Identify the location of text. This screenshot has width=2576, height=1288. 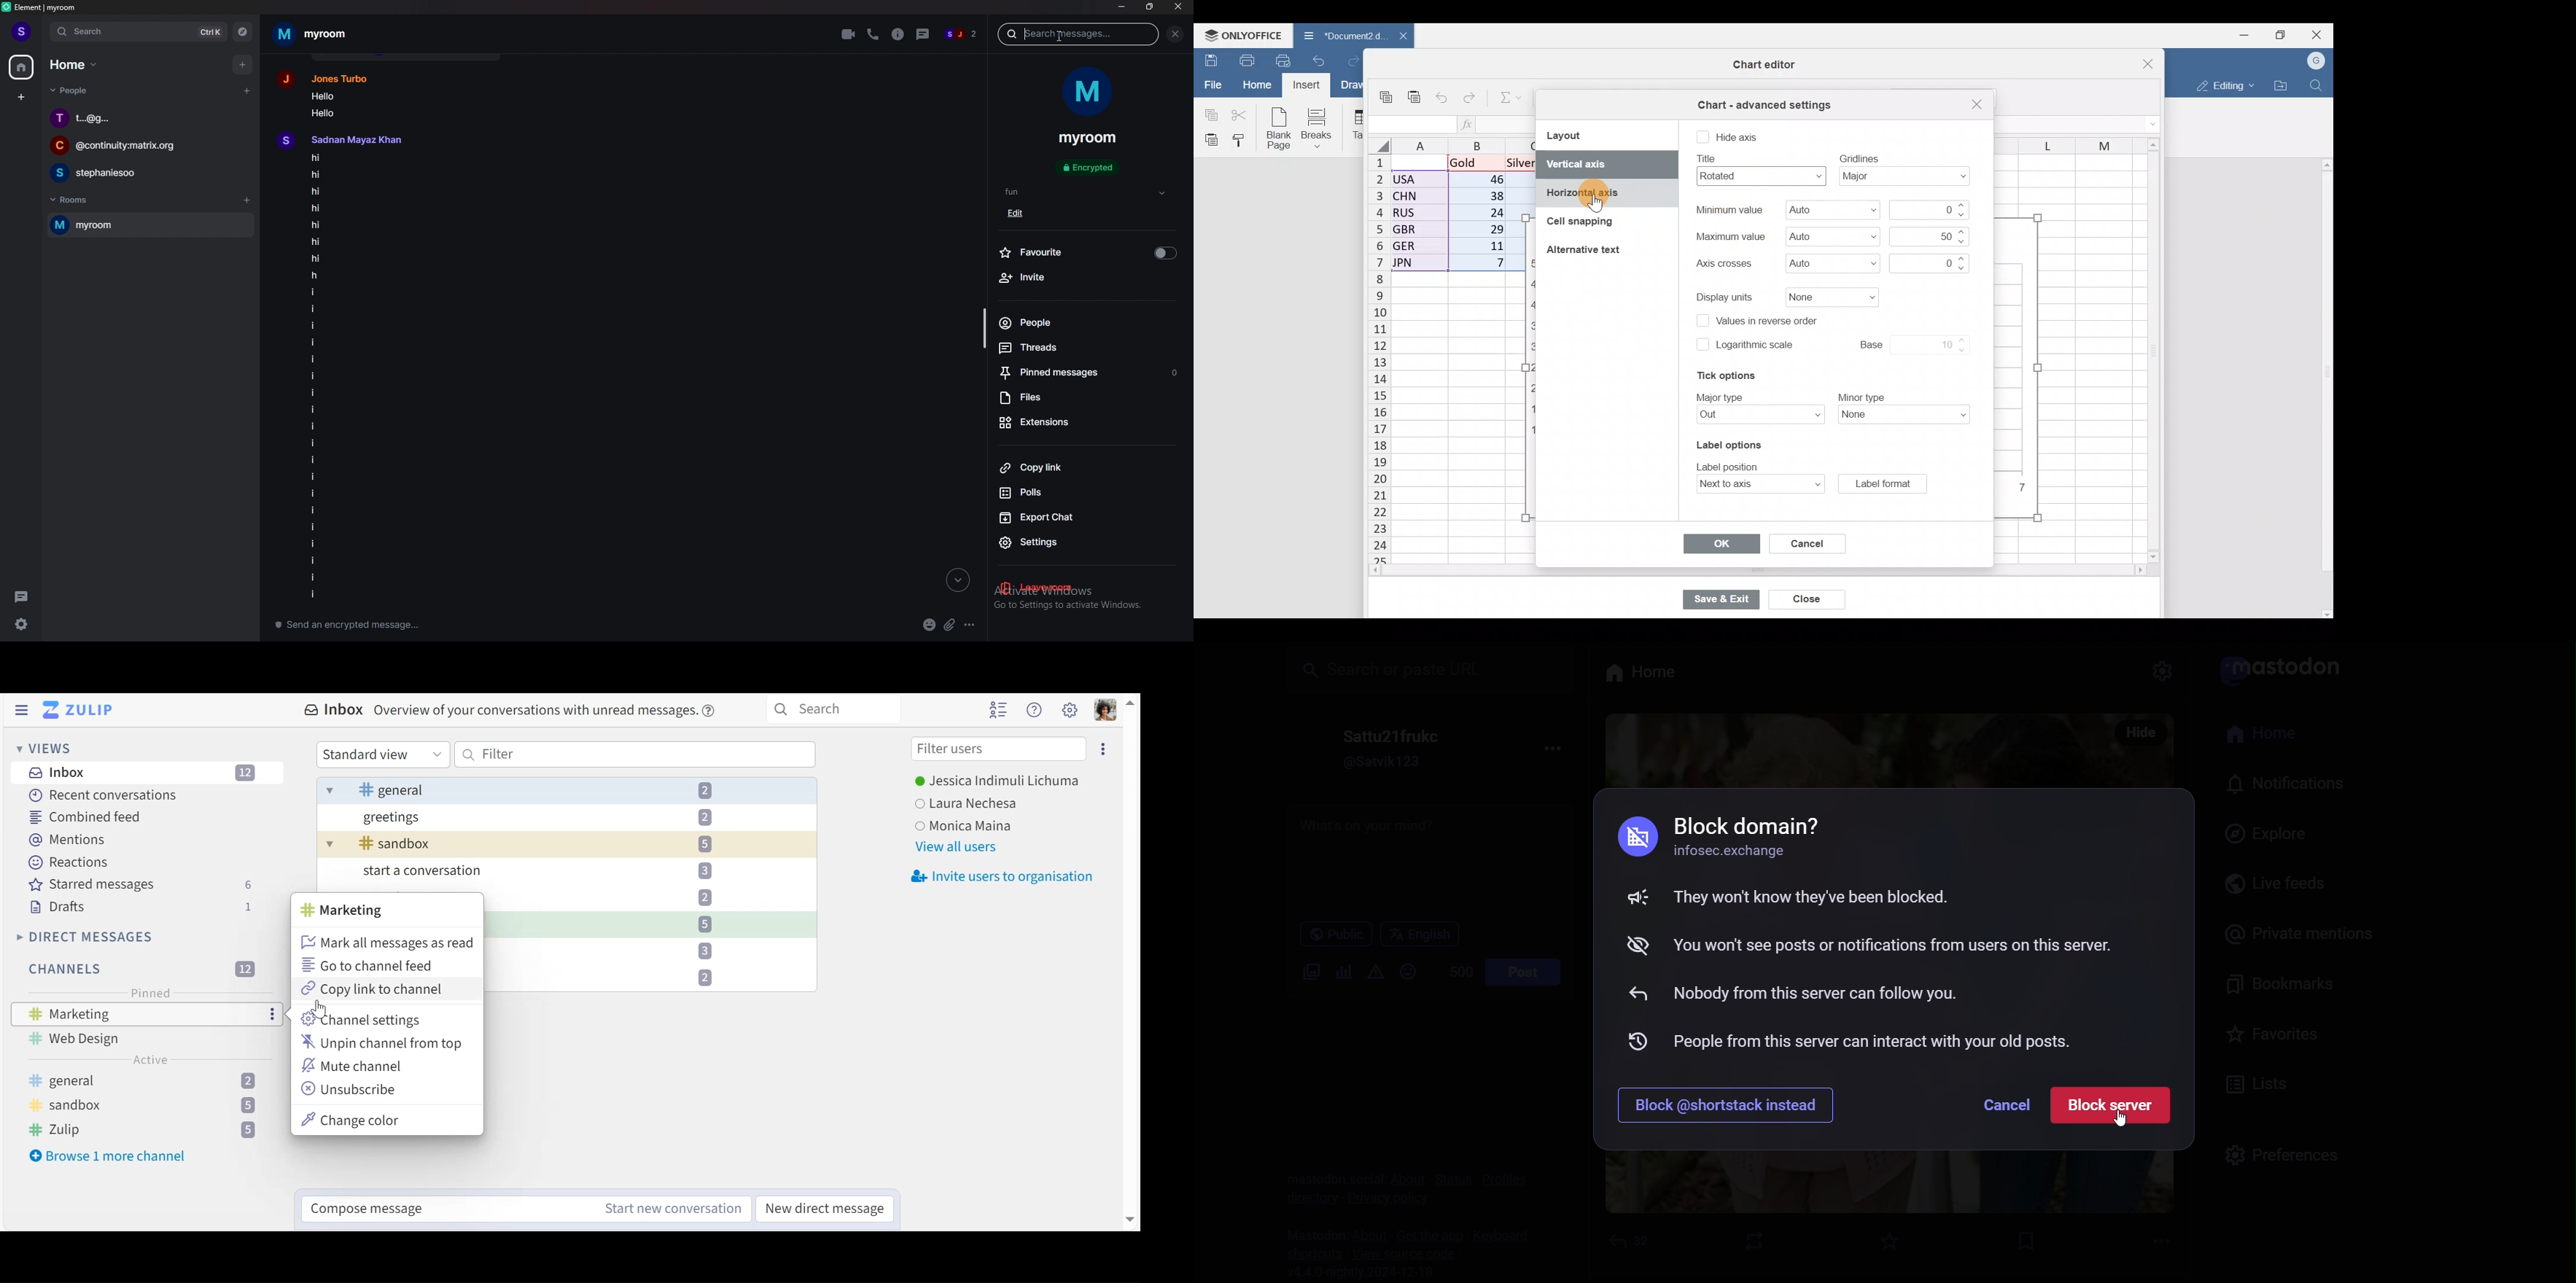
(1709, 159).